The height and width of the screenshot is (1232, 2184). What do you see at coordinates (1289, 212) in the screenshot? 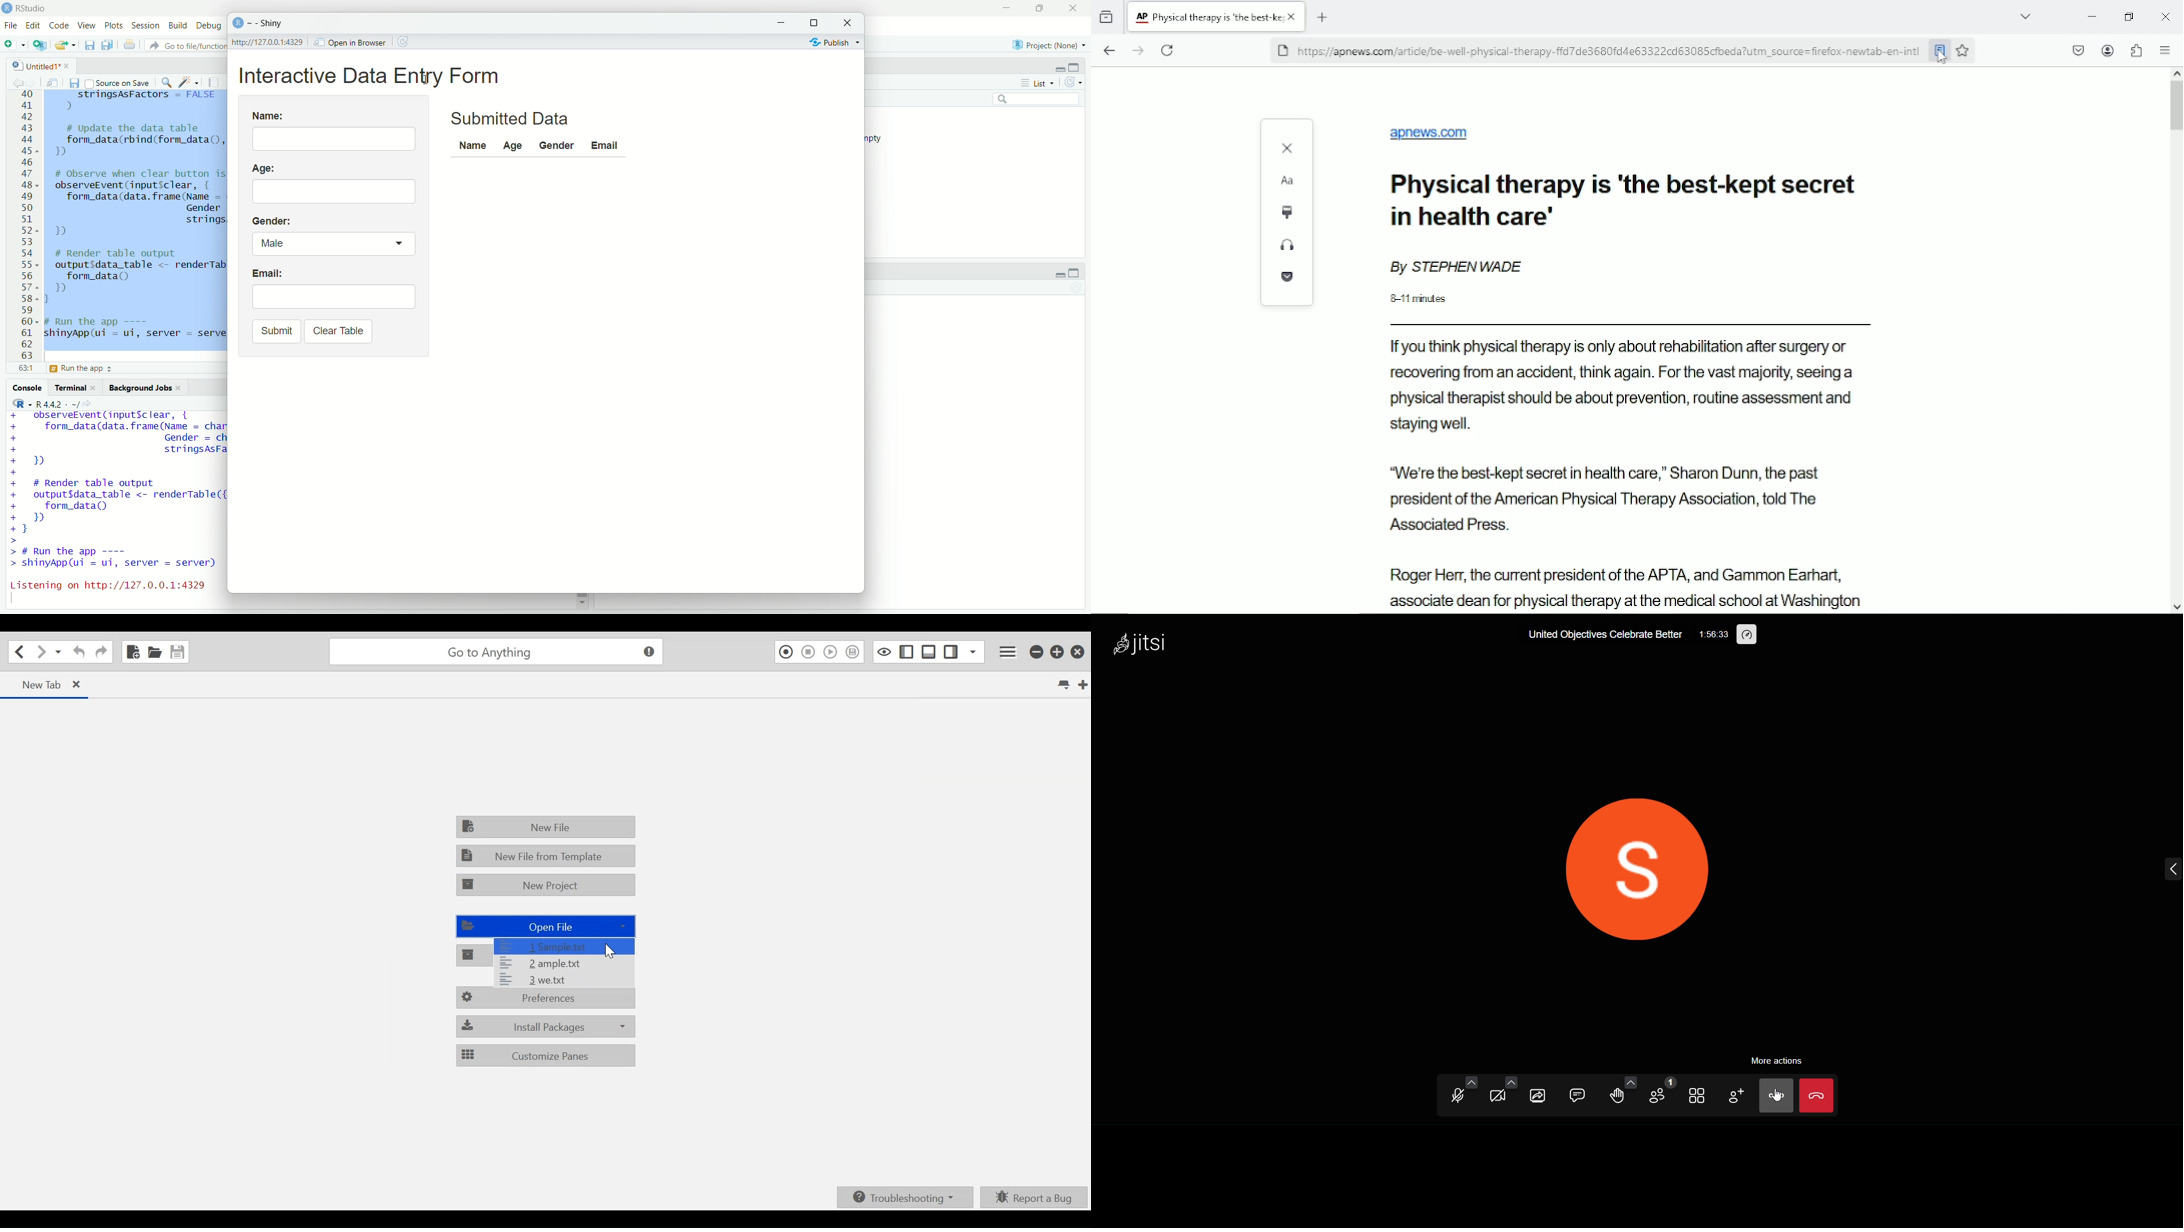
I see `theme` at bounding box center [1289, 212].